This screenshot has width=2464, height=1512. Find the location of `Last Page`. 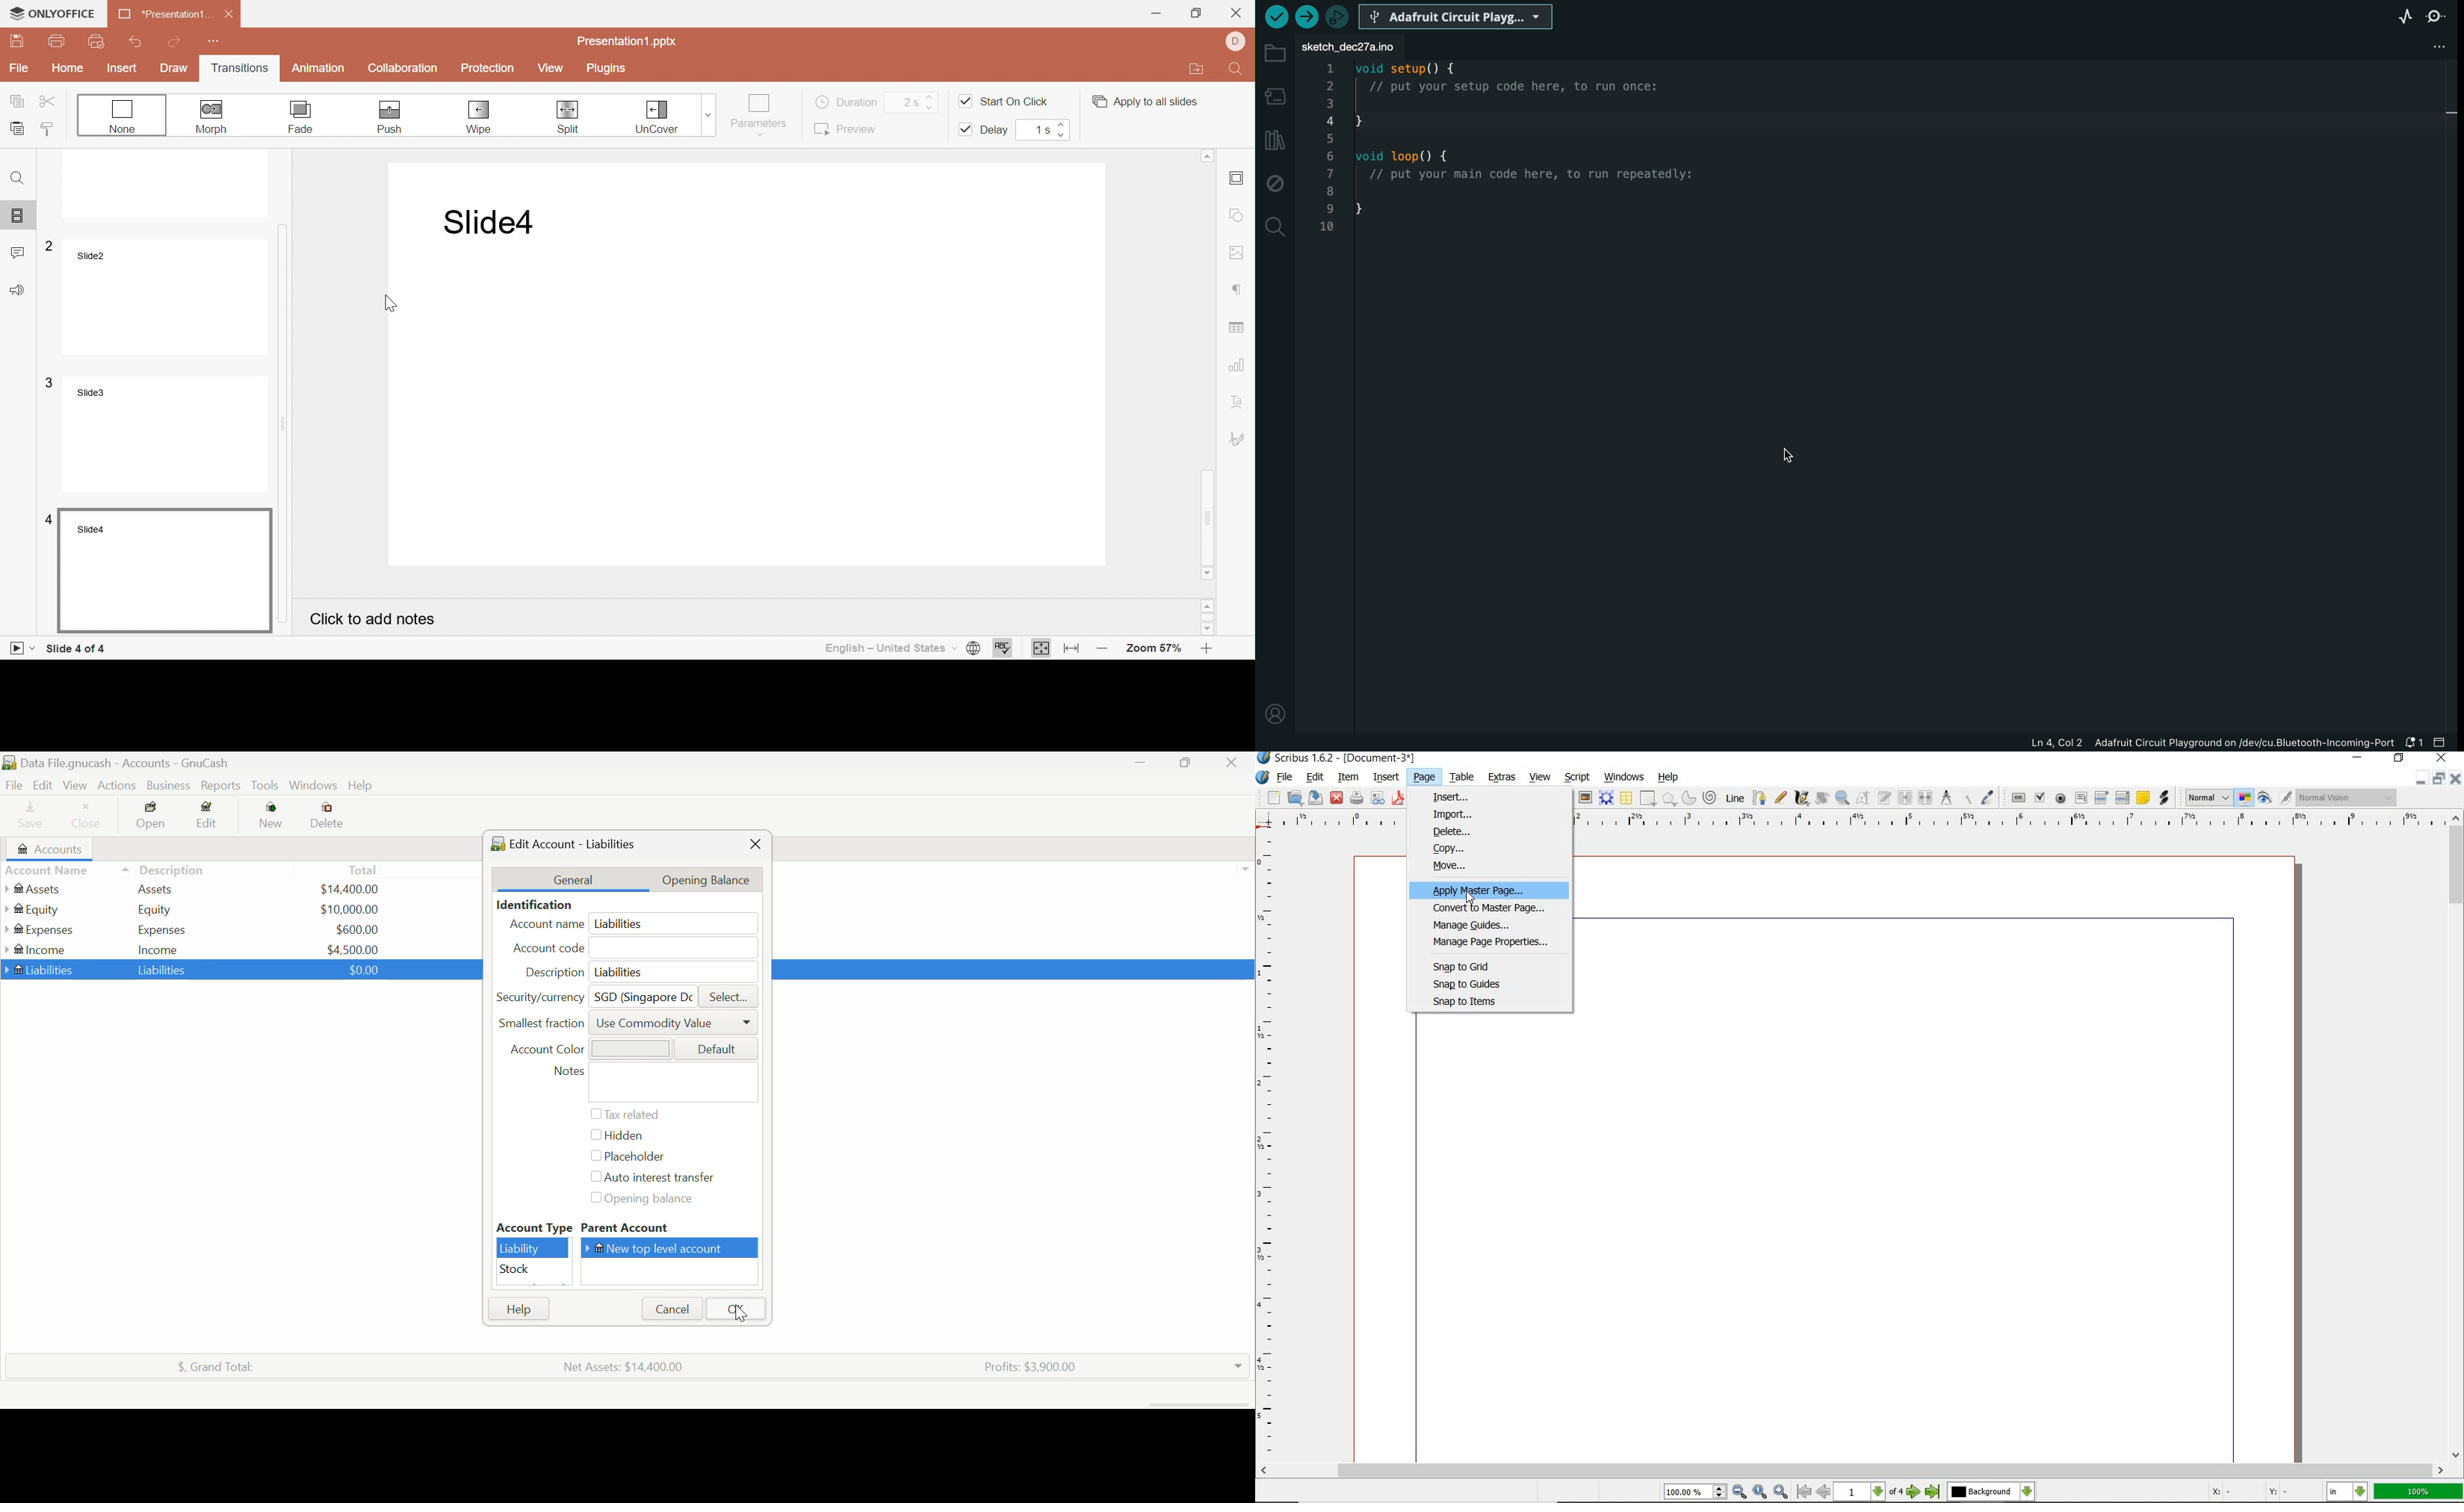

Last Page is located at coordinates (1933, 1494).